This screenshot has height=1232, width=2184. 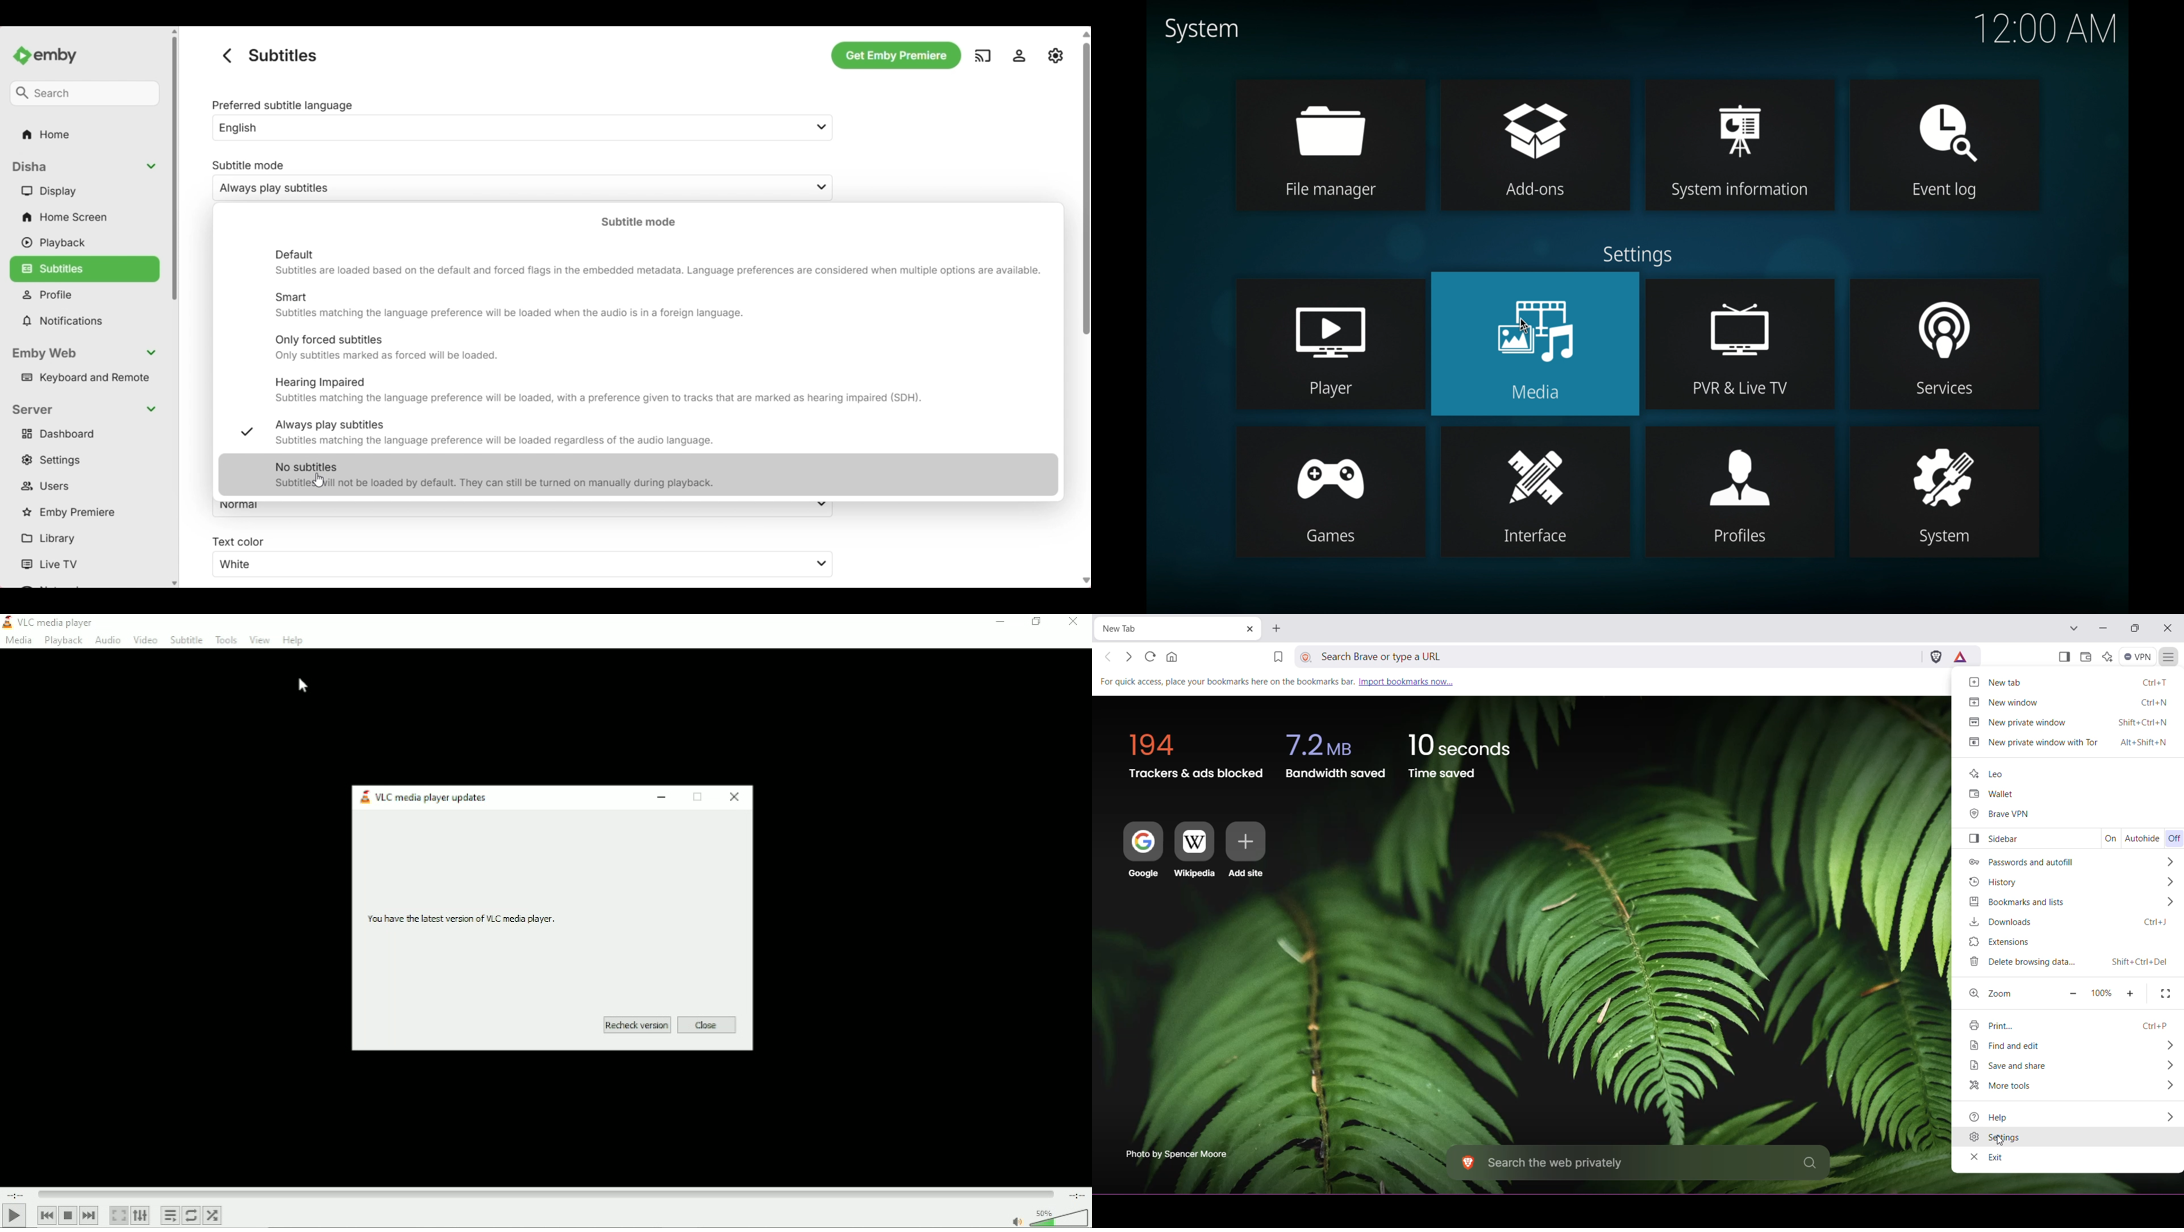 What do you see at coordinates (1741, 146) in the screenshot?
I see `system information` at bounding box center [1741, 146].